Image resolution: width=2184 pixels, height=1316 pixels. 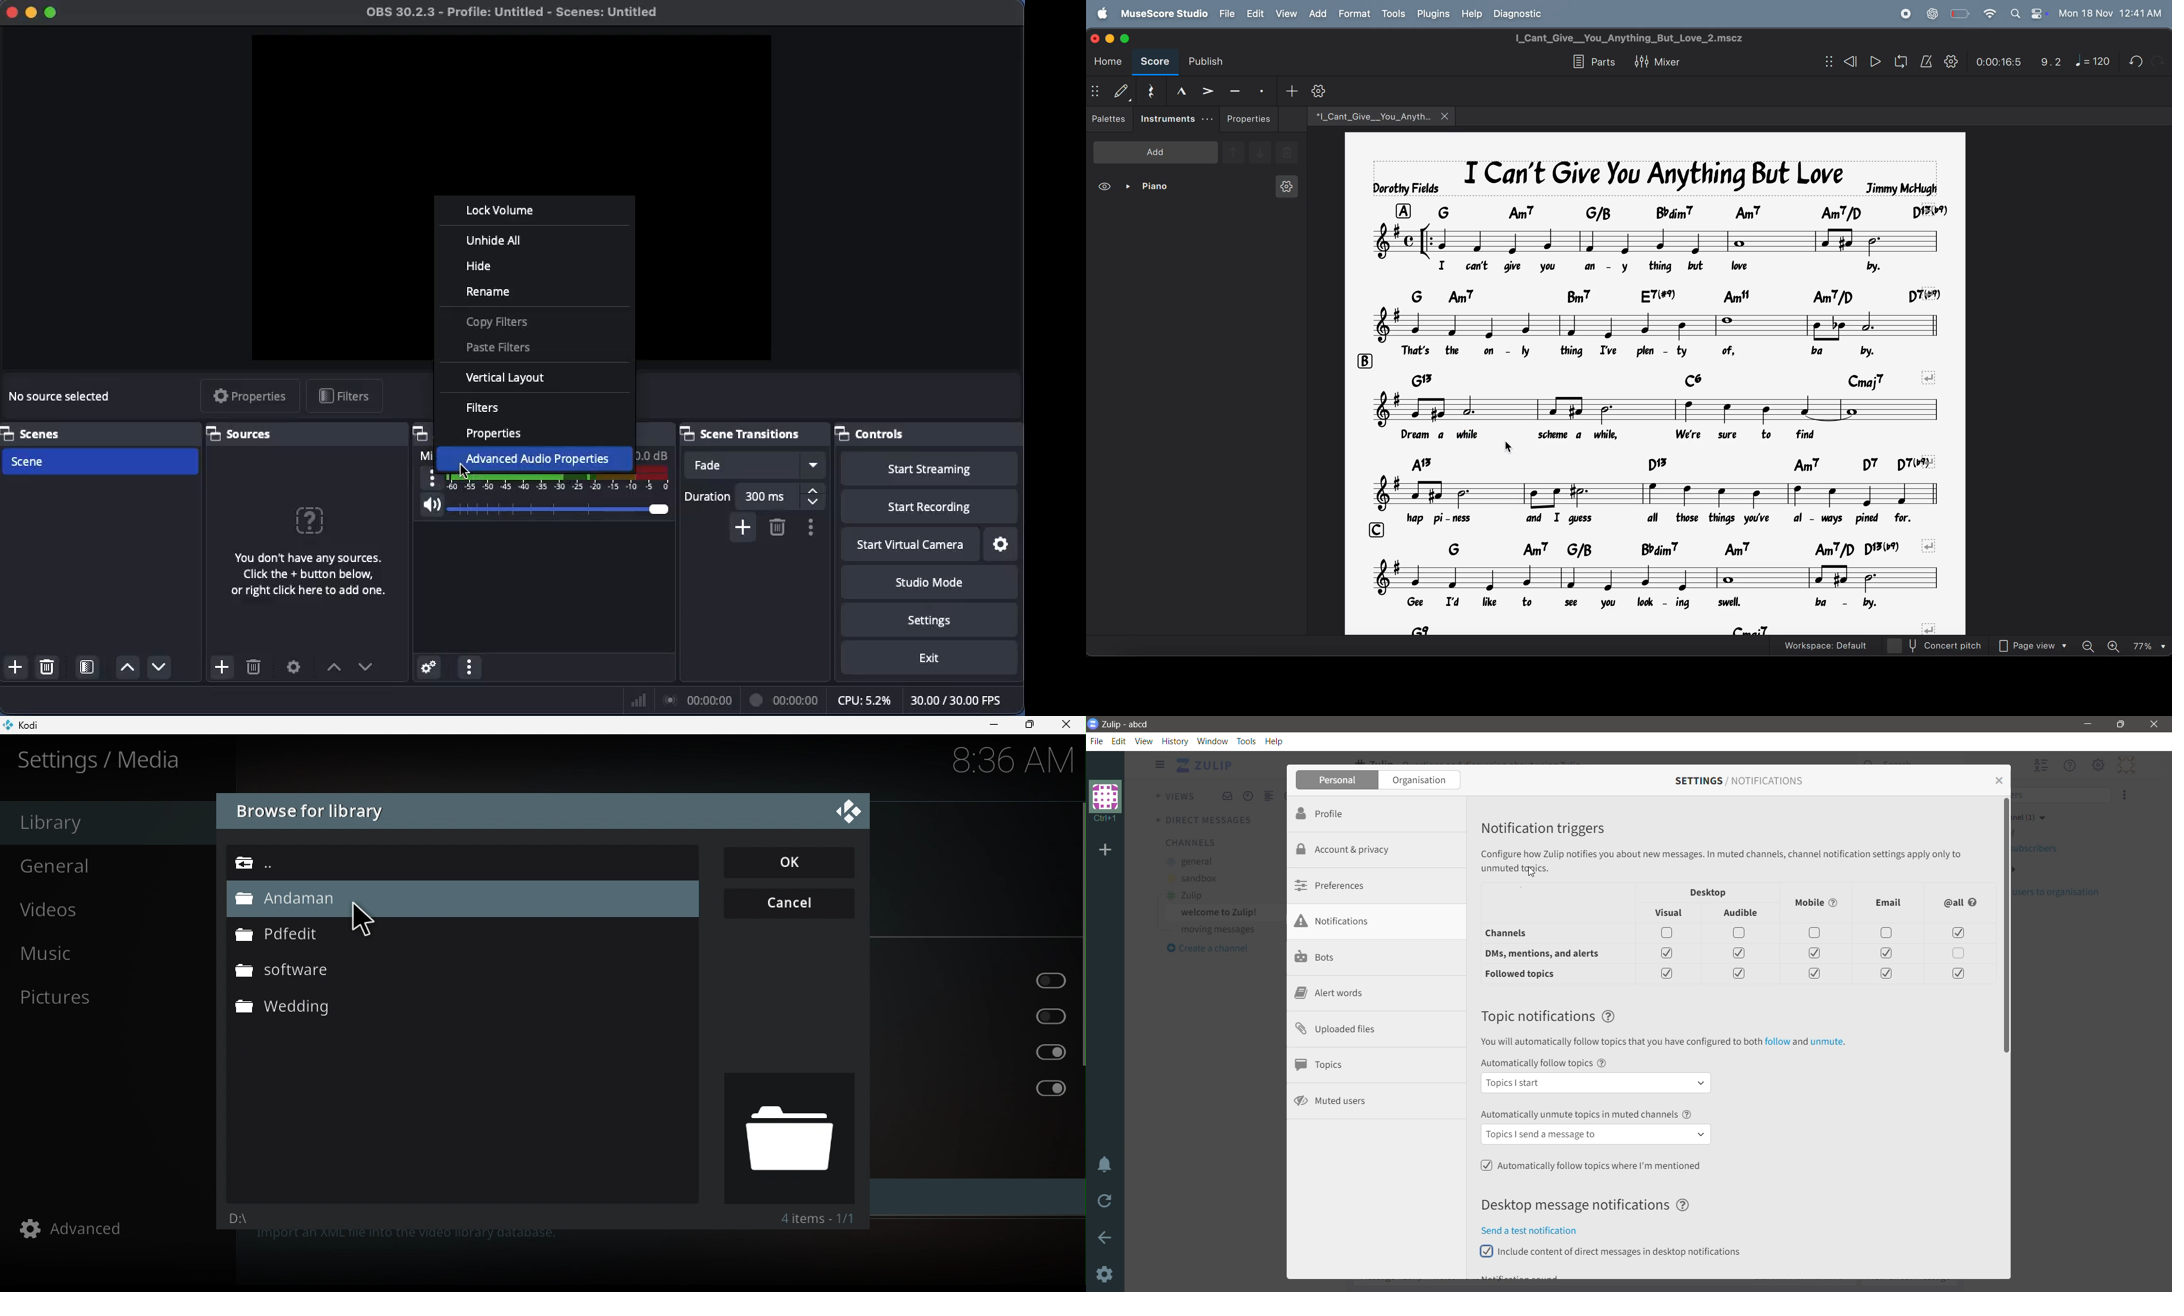 I want to click on Close, so click(x=848, y=810).